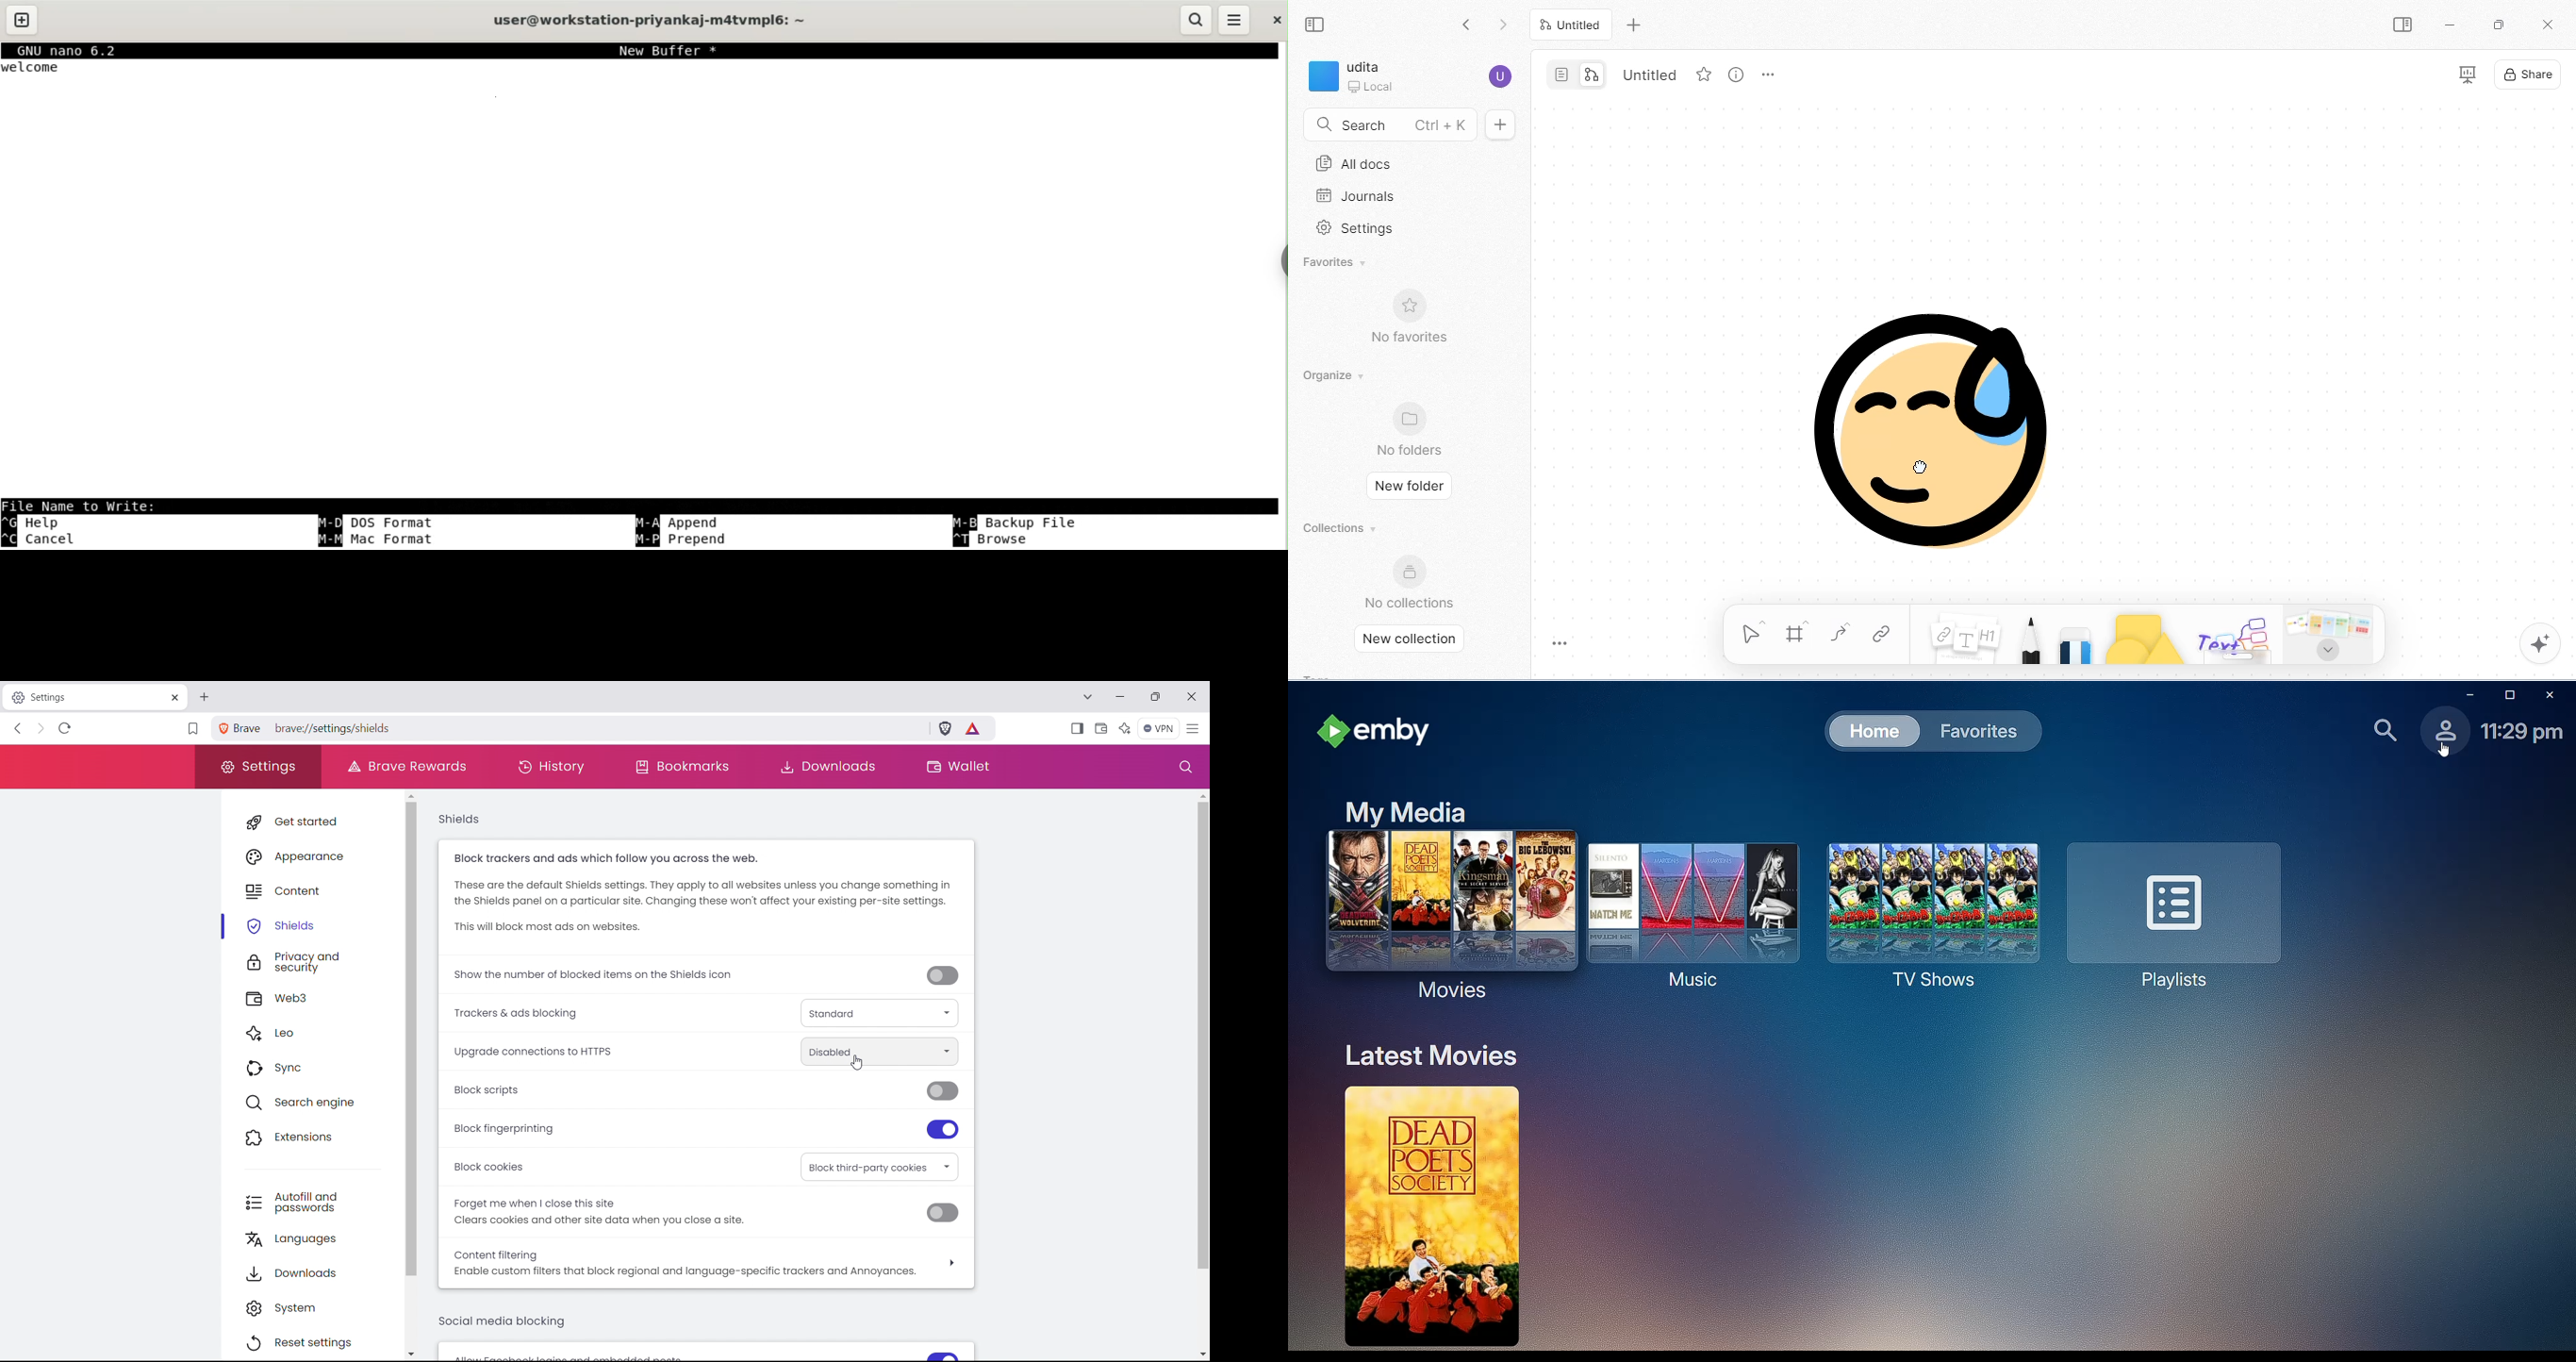 This screenshot has height=1372, width=2576. Describe the element at coordinates (1077, 728) in the screenshot. I see `open sidebar` at that location.